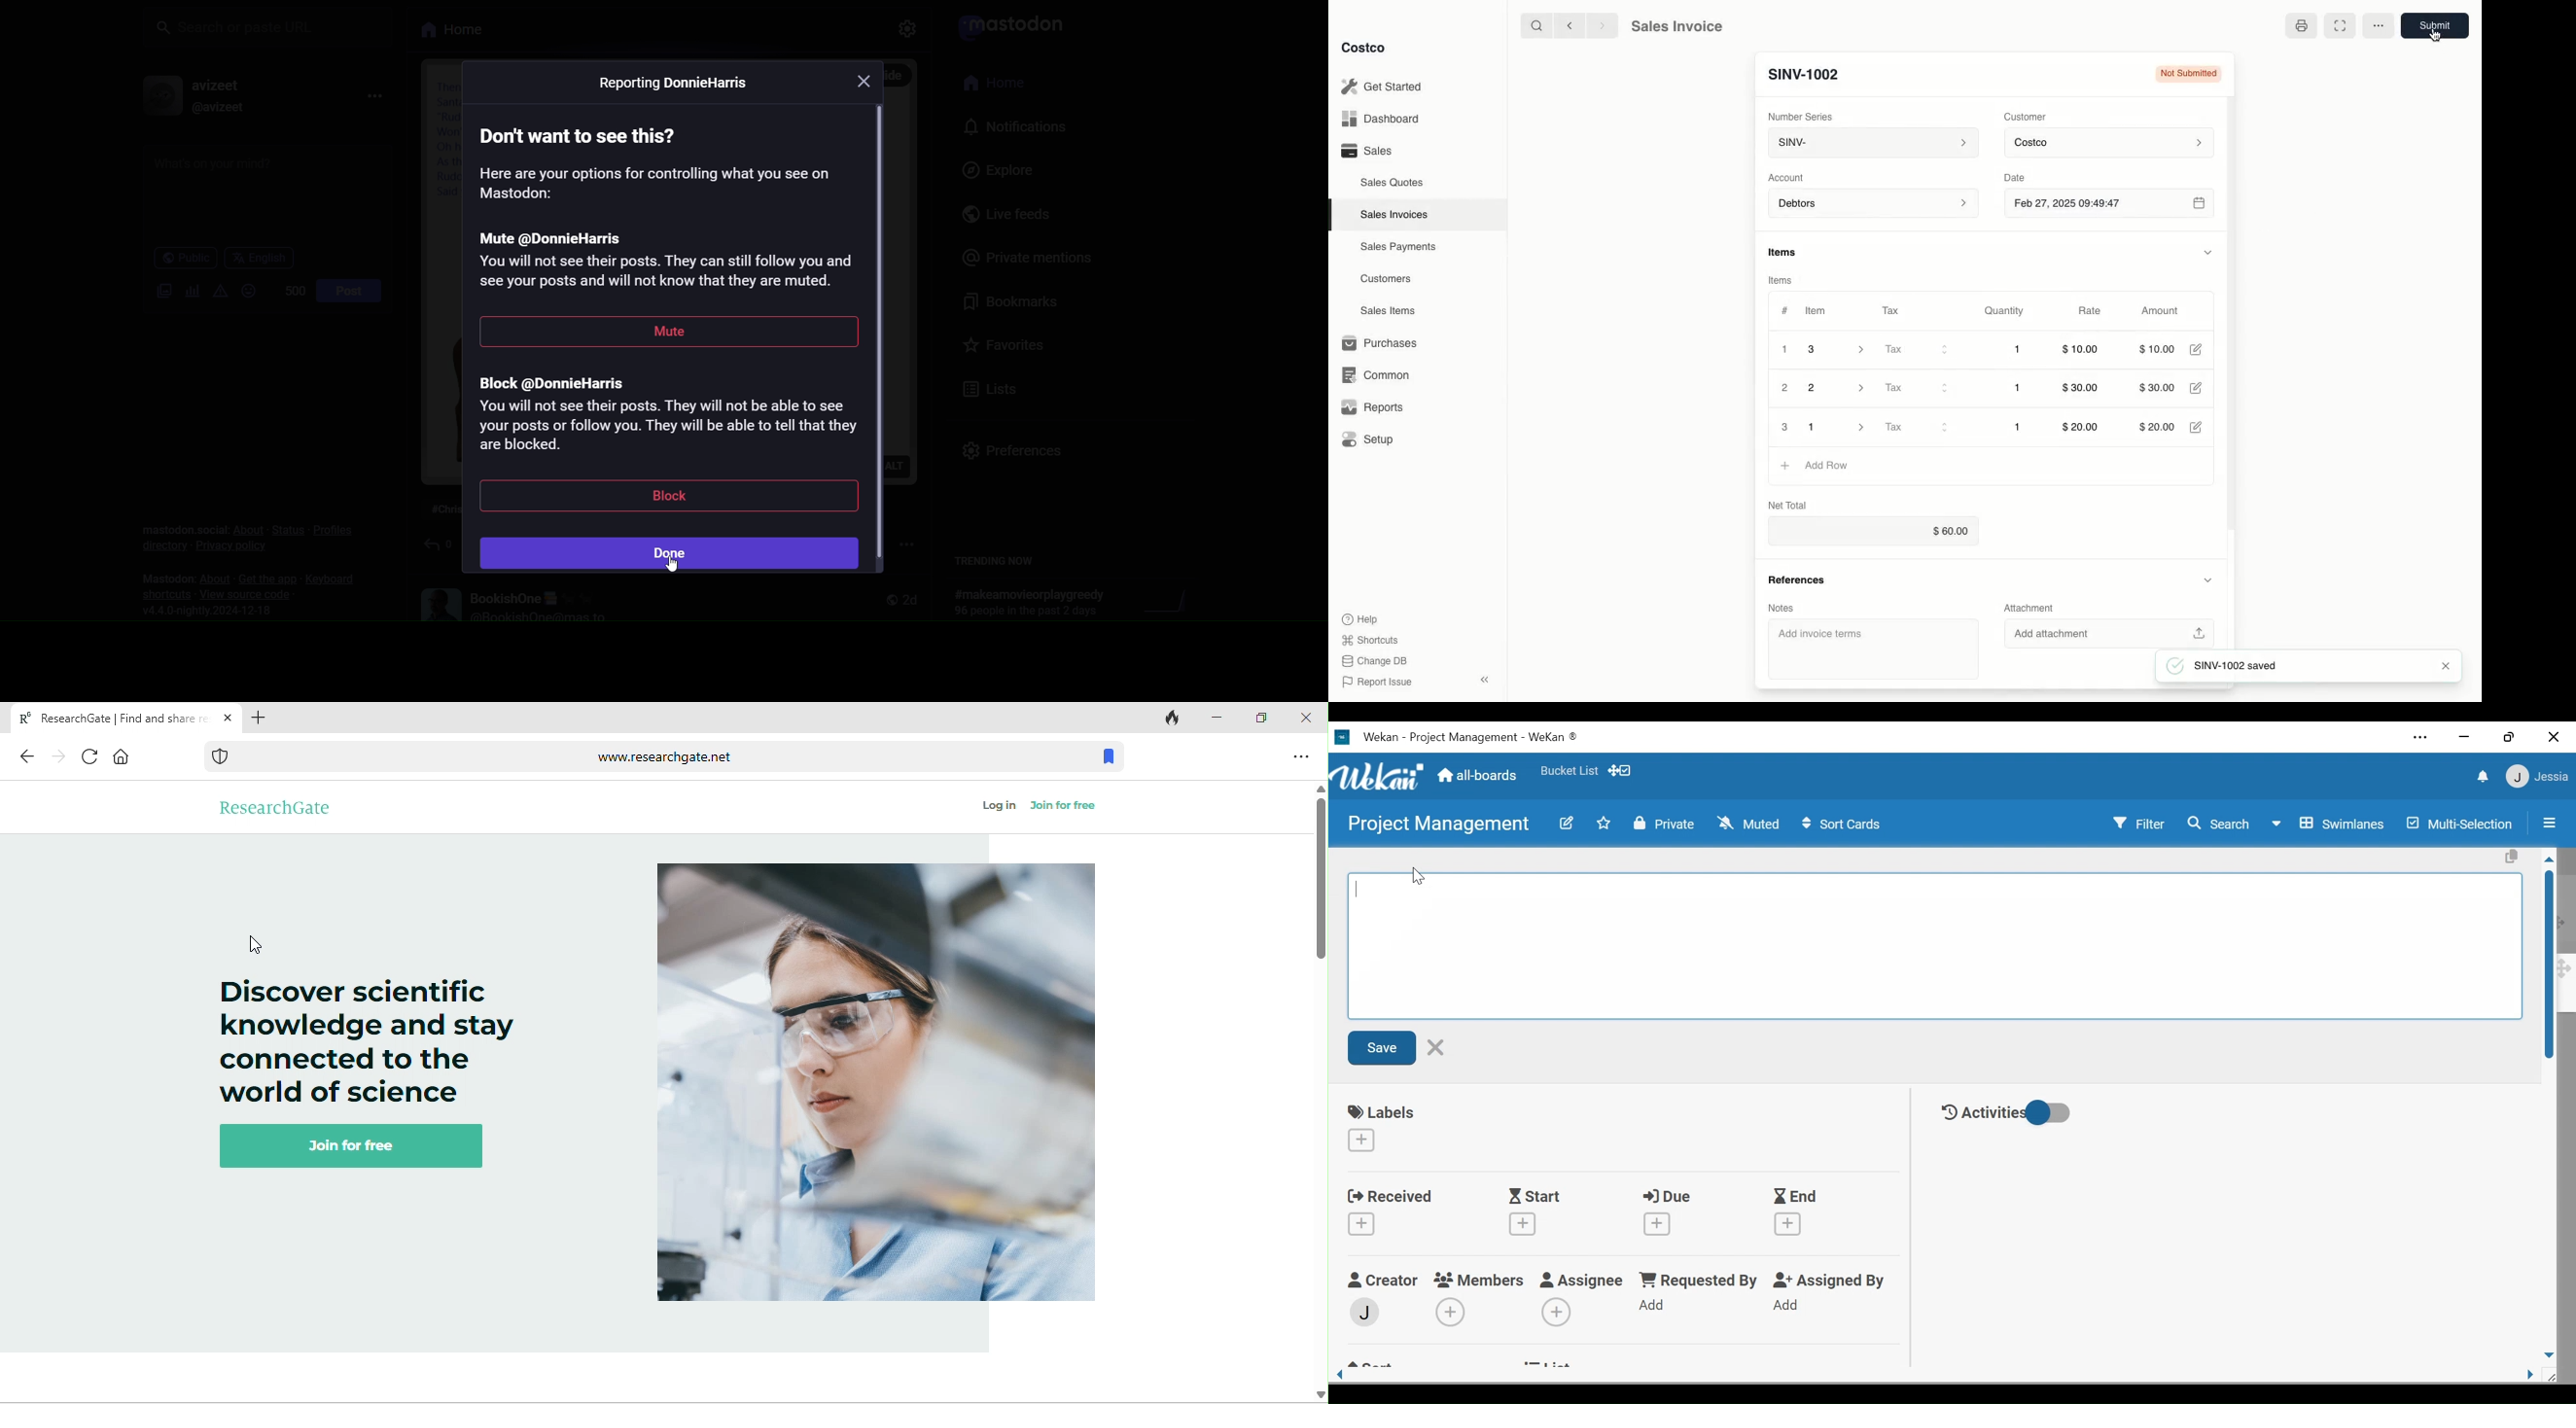  Describe the element at coordinates (1895, 310) in the screenshot. I see `Tax` at that location.